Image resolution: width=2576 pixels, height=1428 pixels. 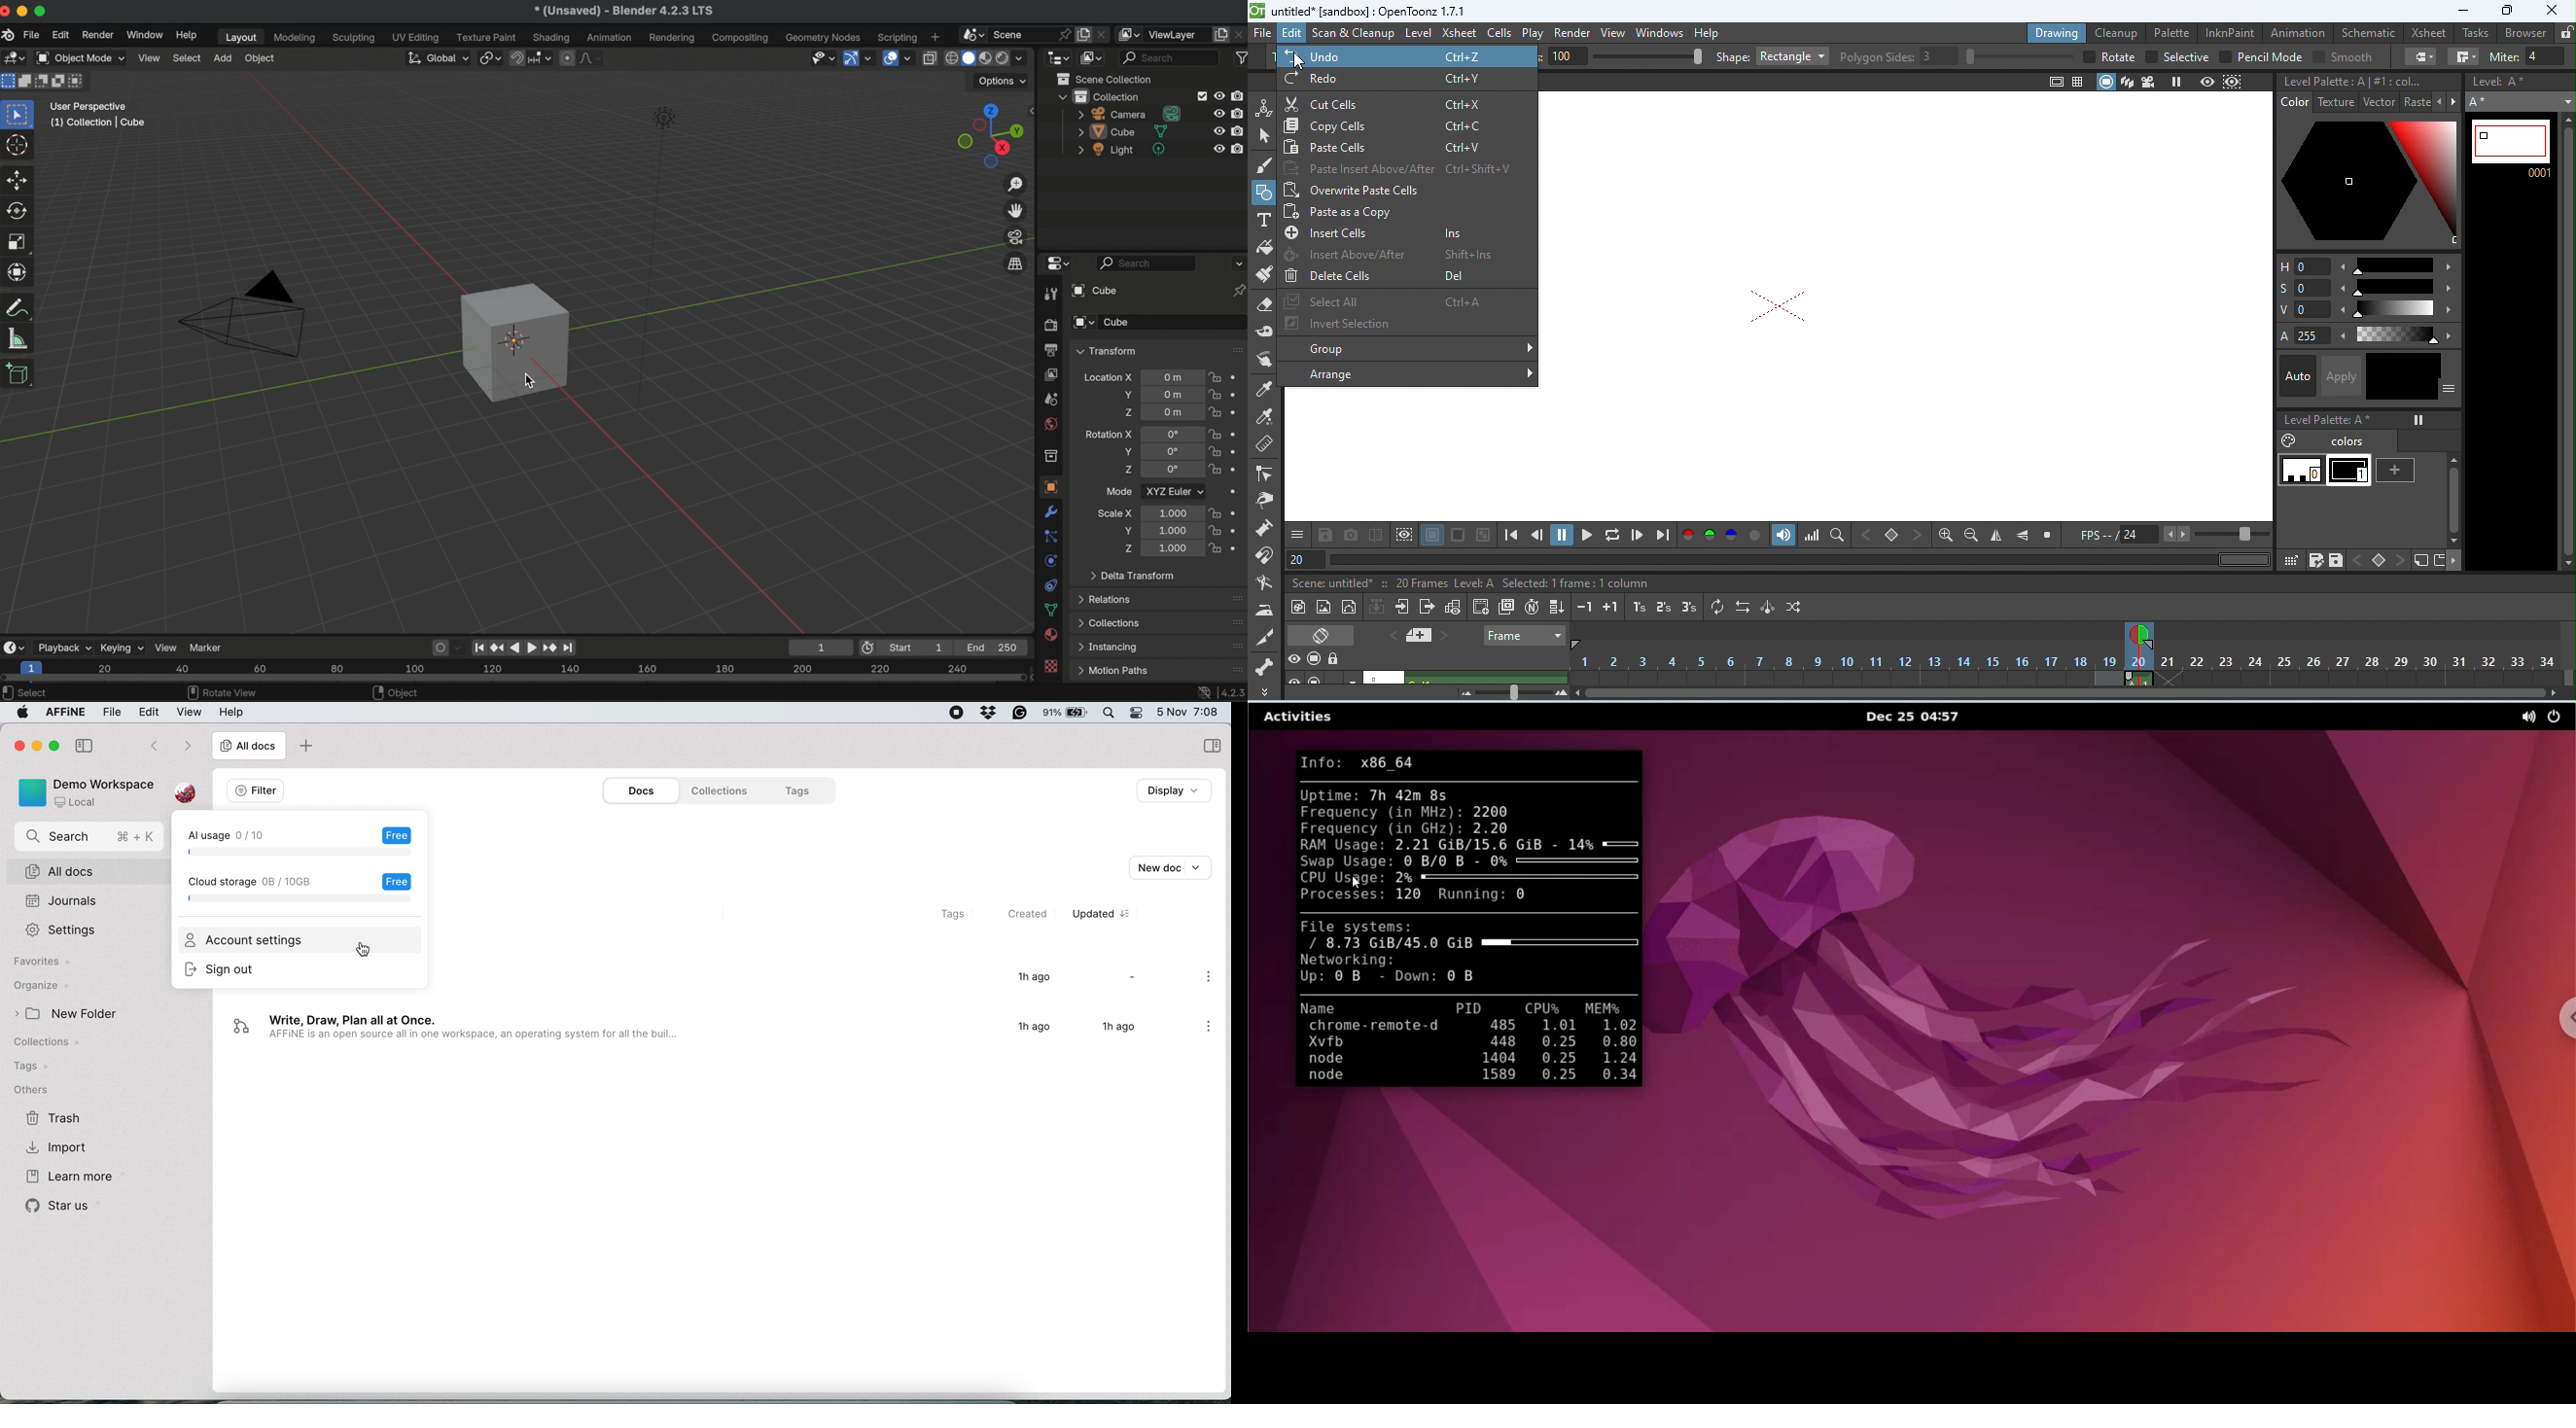 What do you see at coordinates (1687, 536) in the screenshot?
I see `red channel` at bounding box center [1687, 536].